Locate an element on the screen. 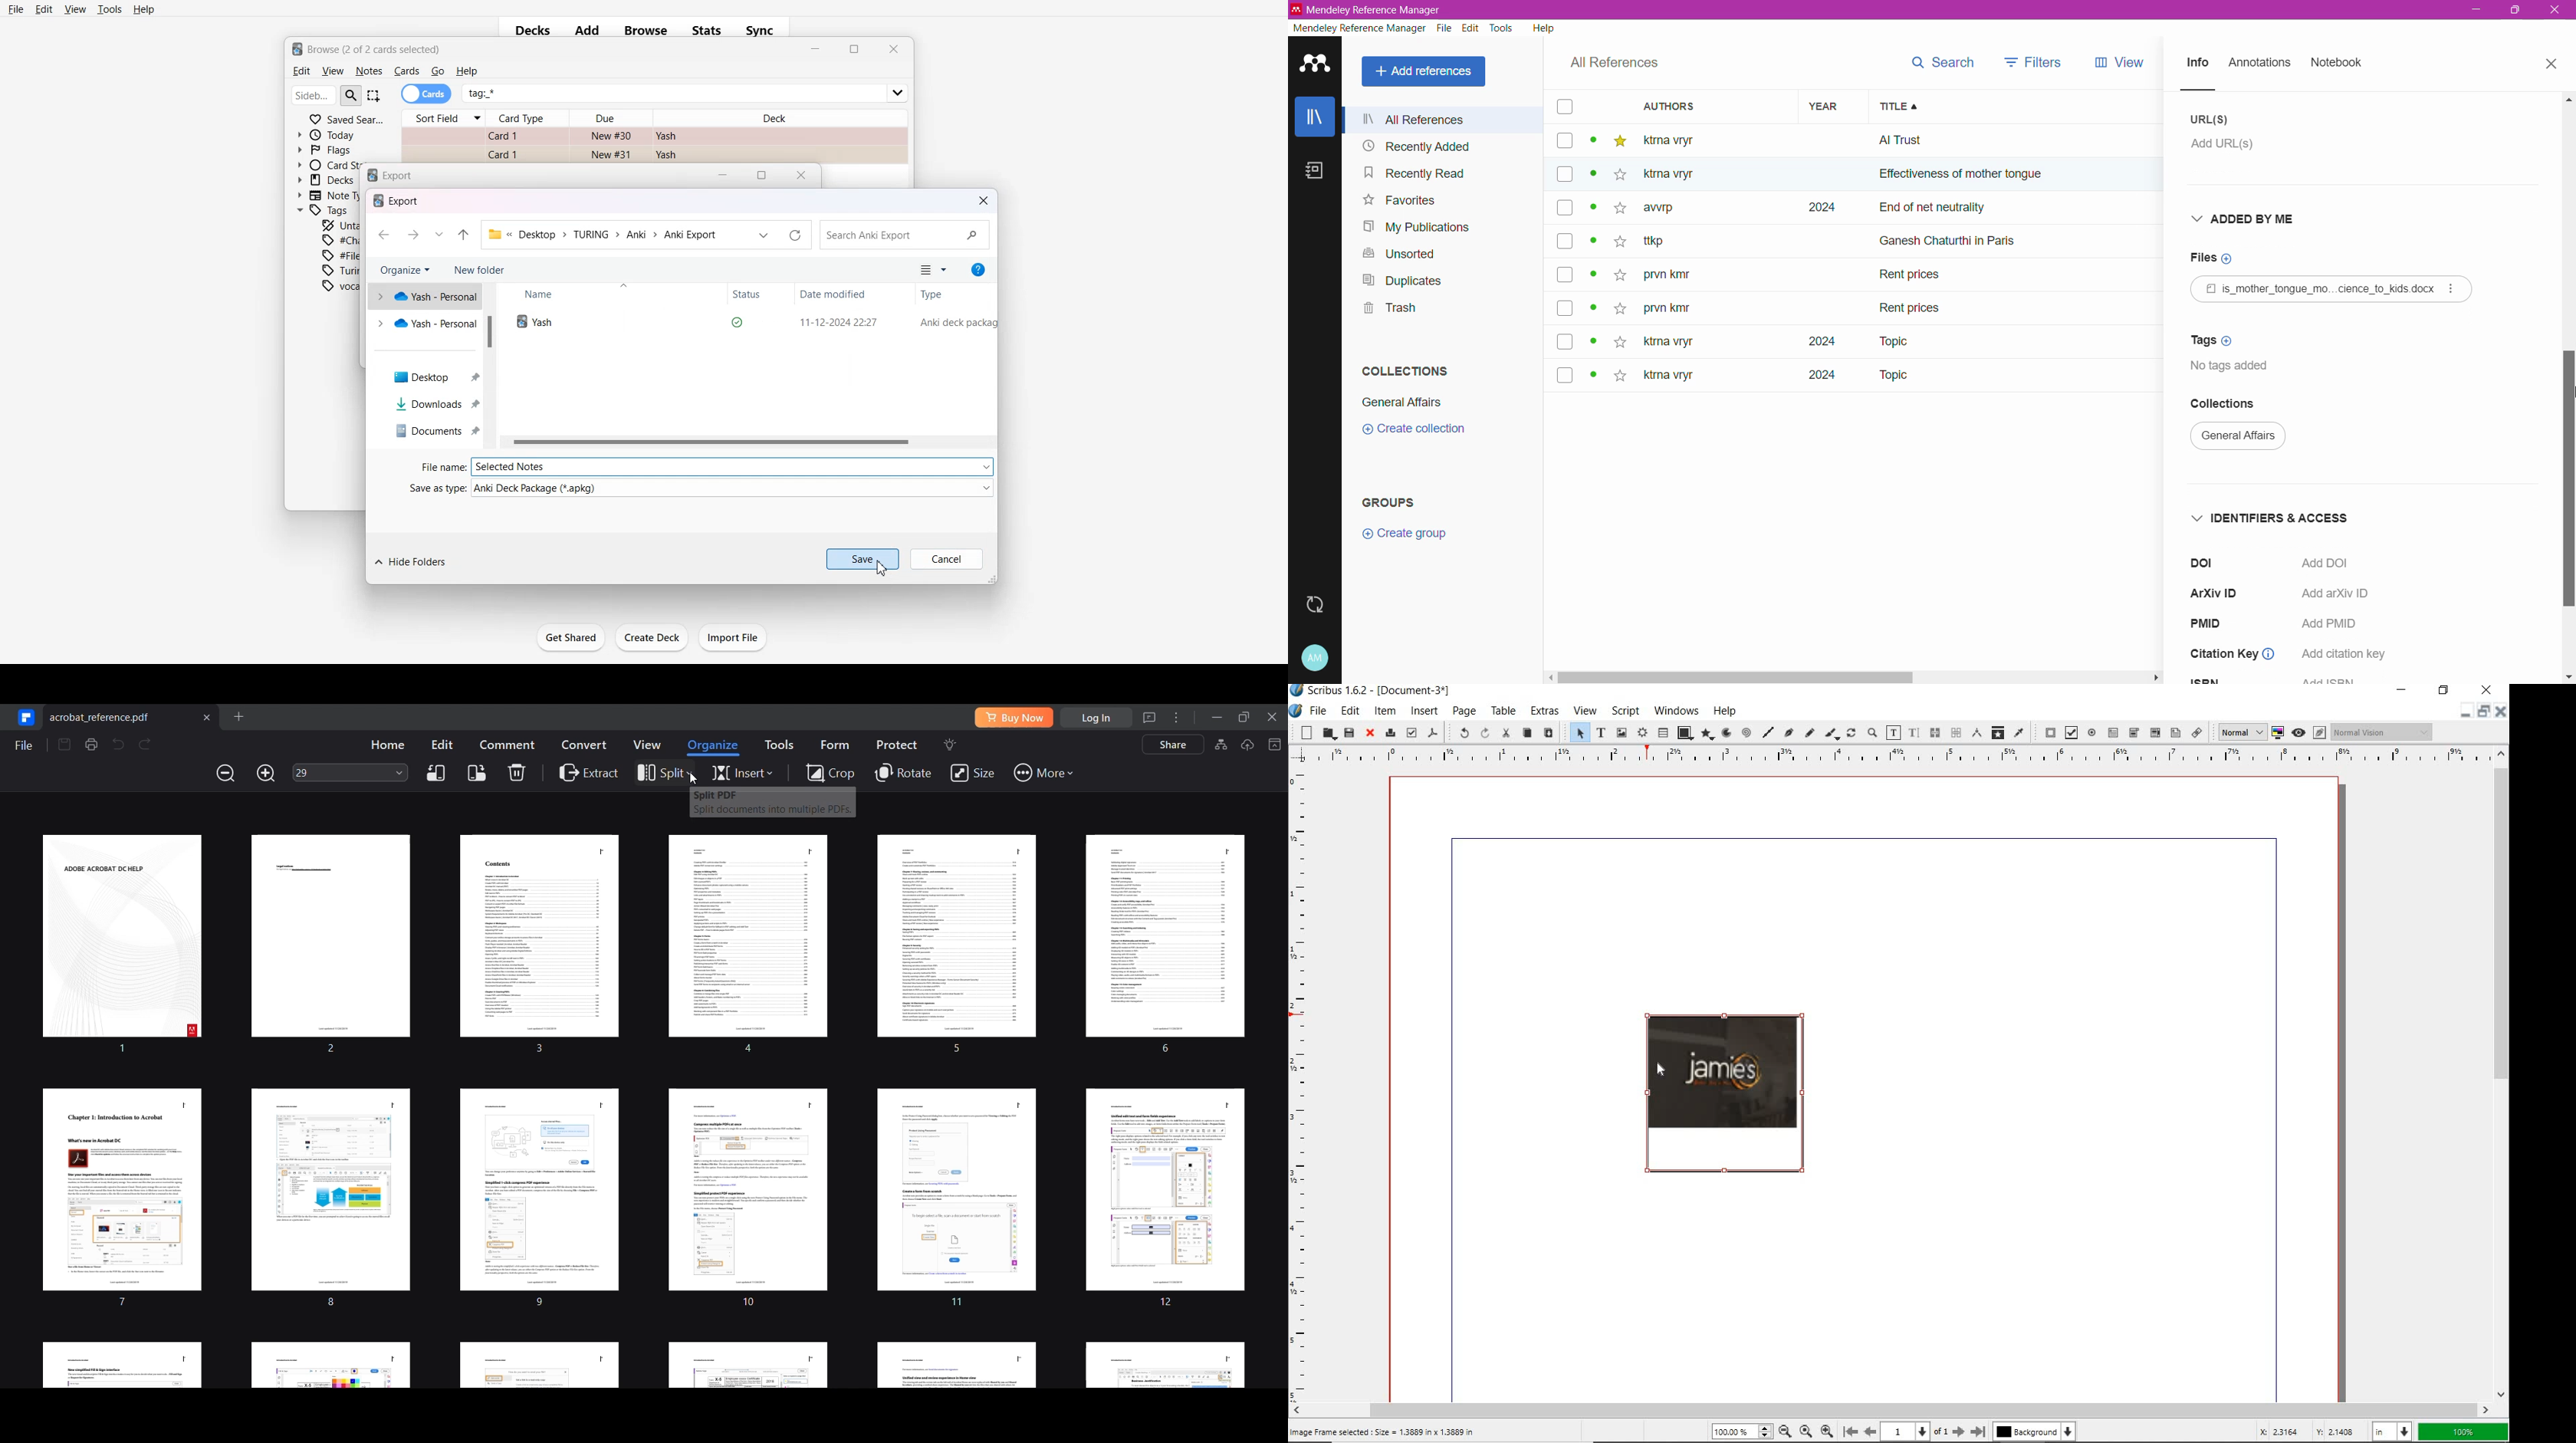  prvn kity is located at coordinates (1675, 276).